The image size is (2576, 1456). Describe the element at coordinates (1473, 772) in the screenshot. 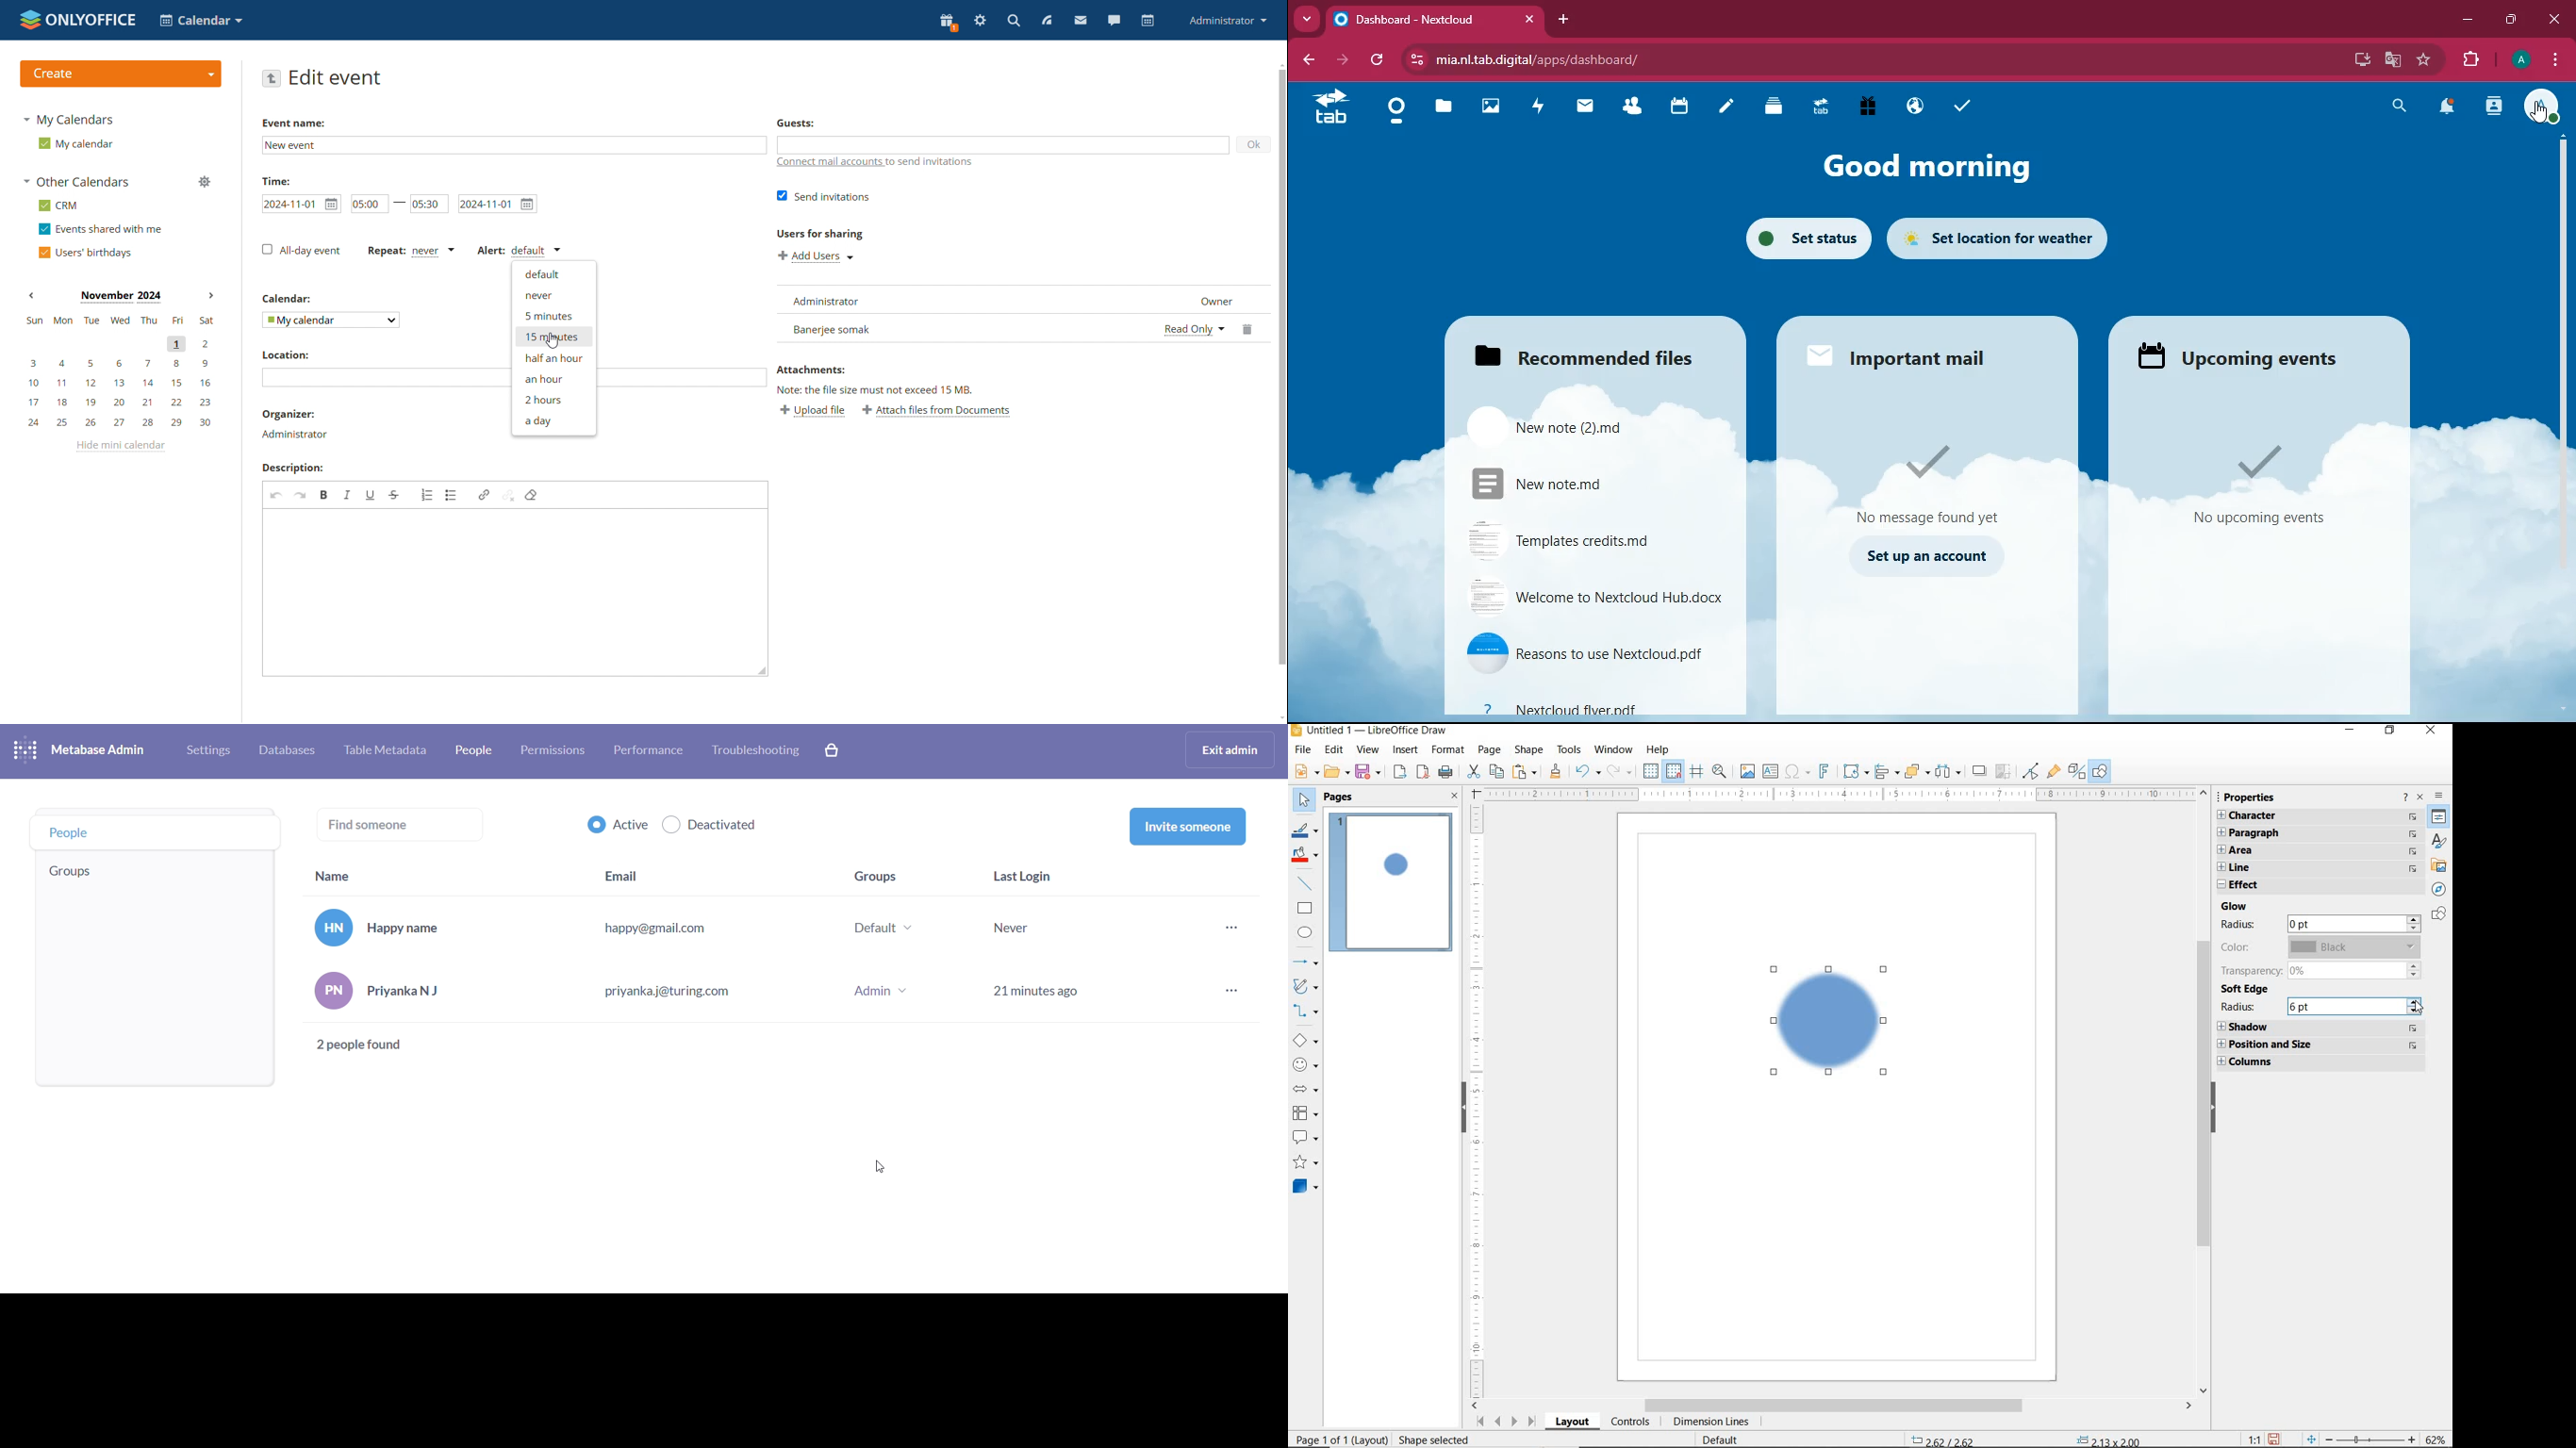

I see `CUT` at that location.